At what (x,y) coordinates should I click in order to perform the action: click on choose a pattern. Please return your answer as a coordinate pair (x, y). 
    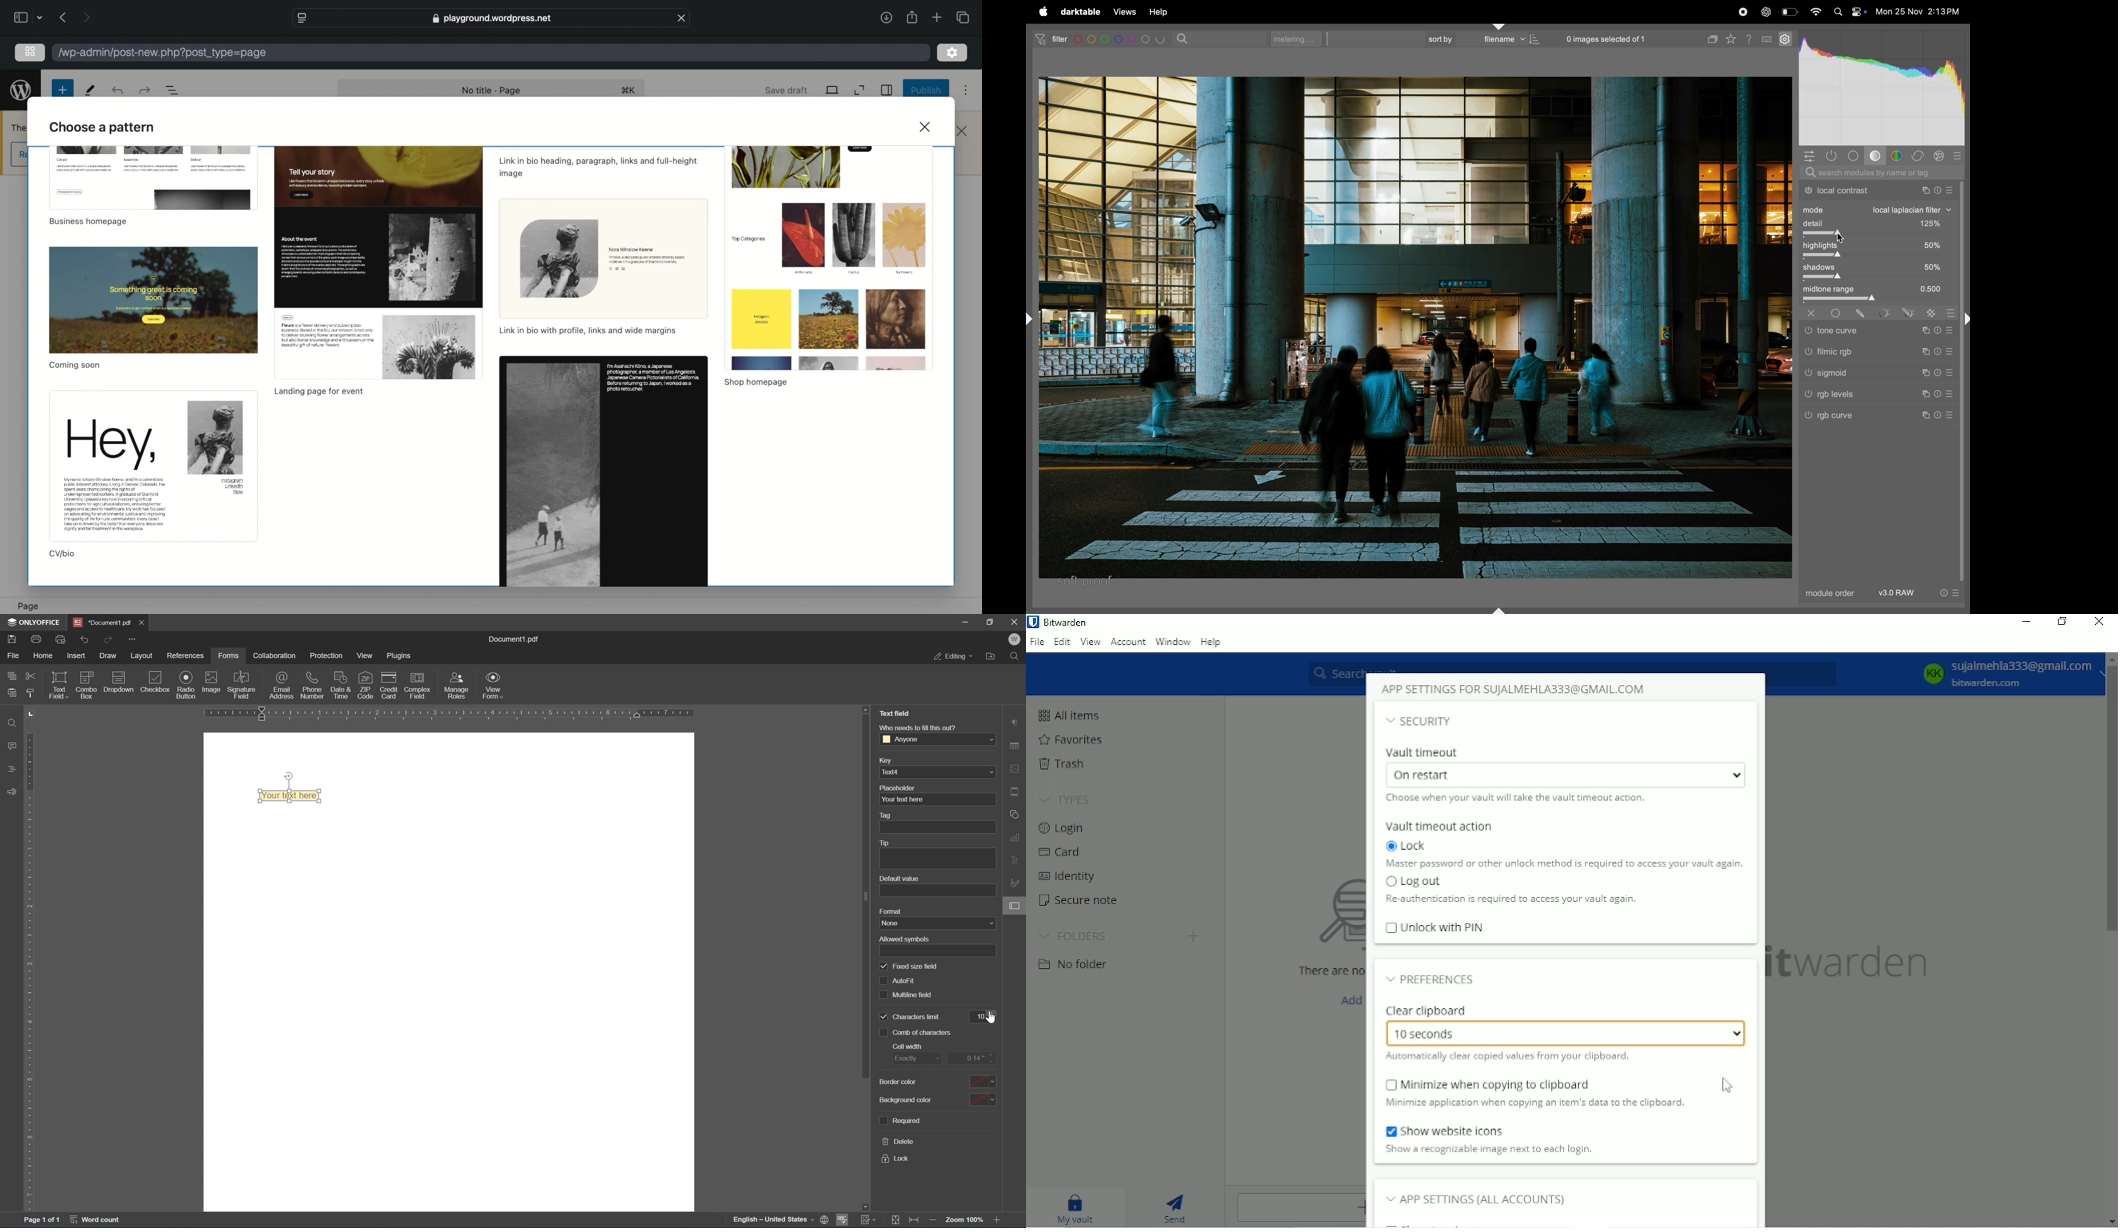
    Looking at the image, I should click on (103, 127).